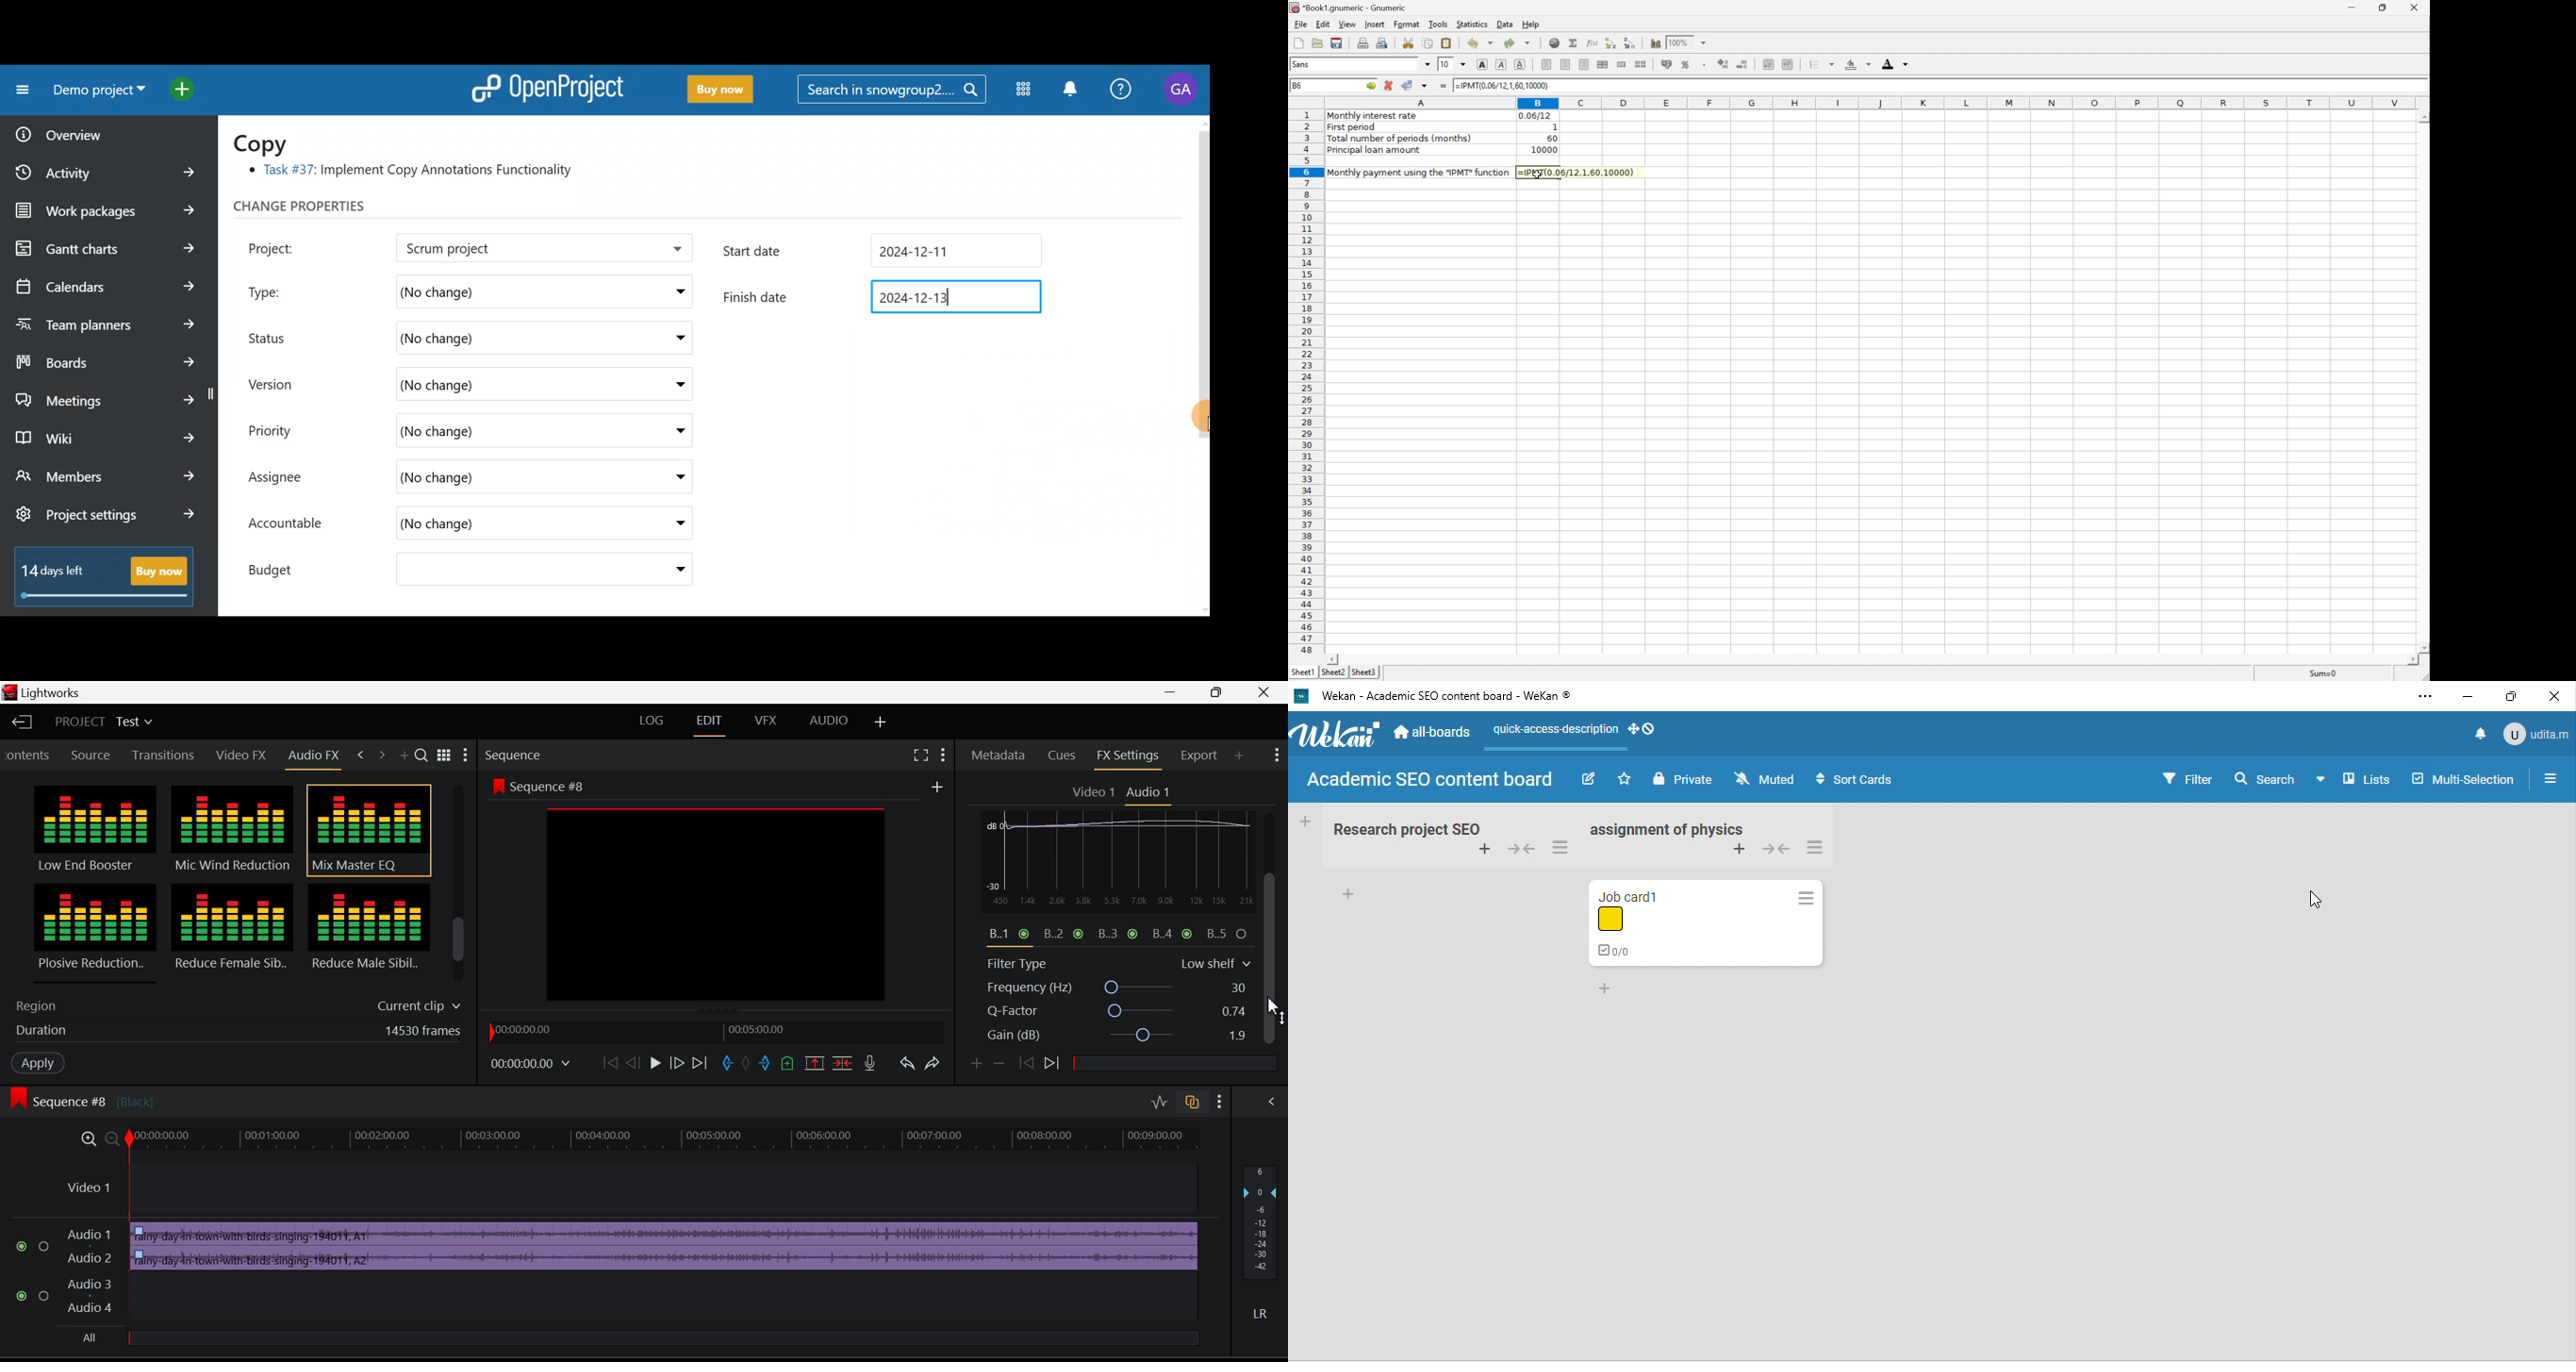 This screenshot has height=1372, width=2576. What do you see at coordinates (1334, 672) in the screenshot?
I see `Sheet2` at bounding box center [1334, 672].